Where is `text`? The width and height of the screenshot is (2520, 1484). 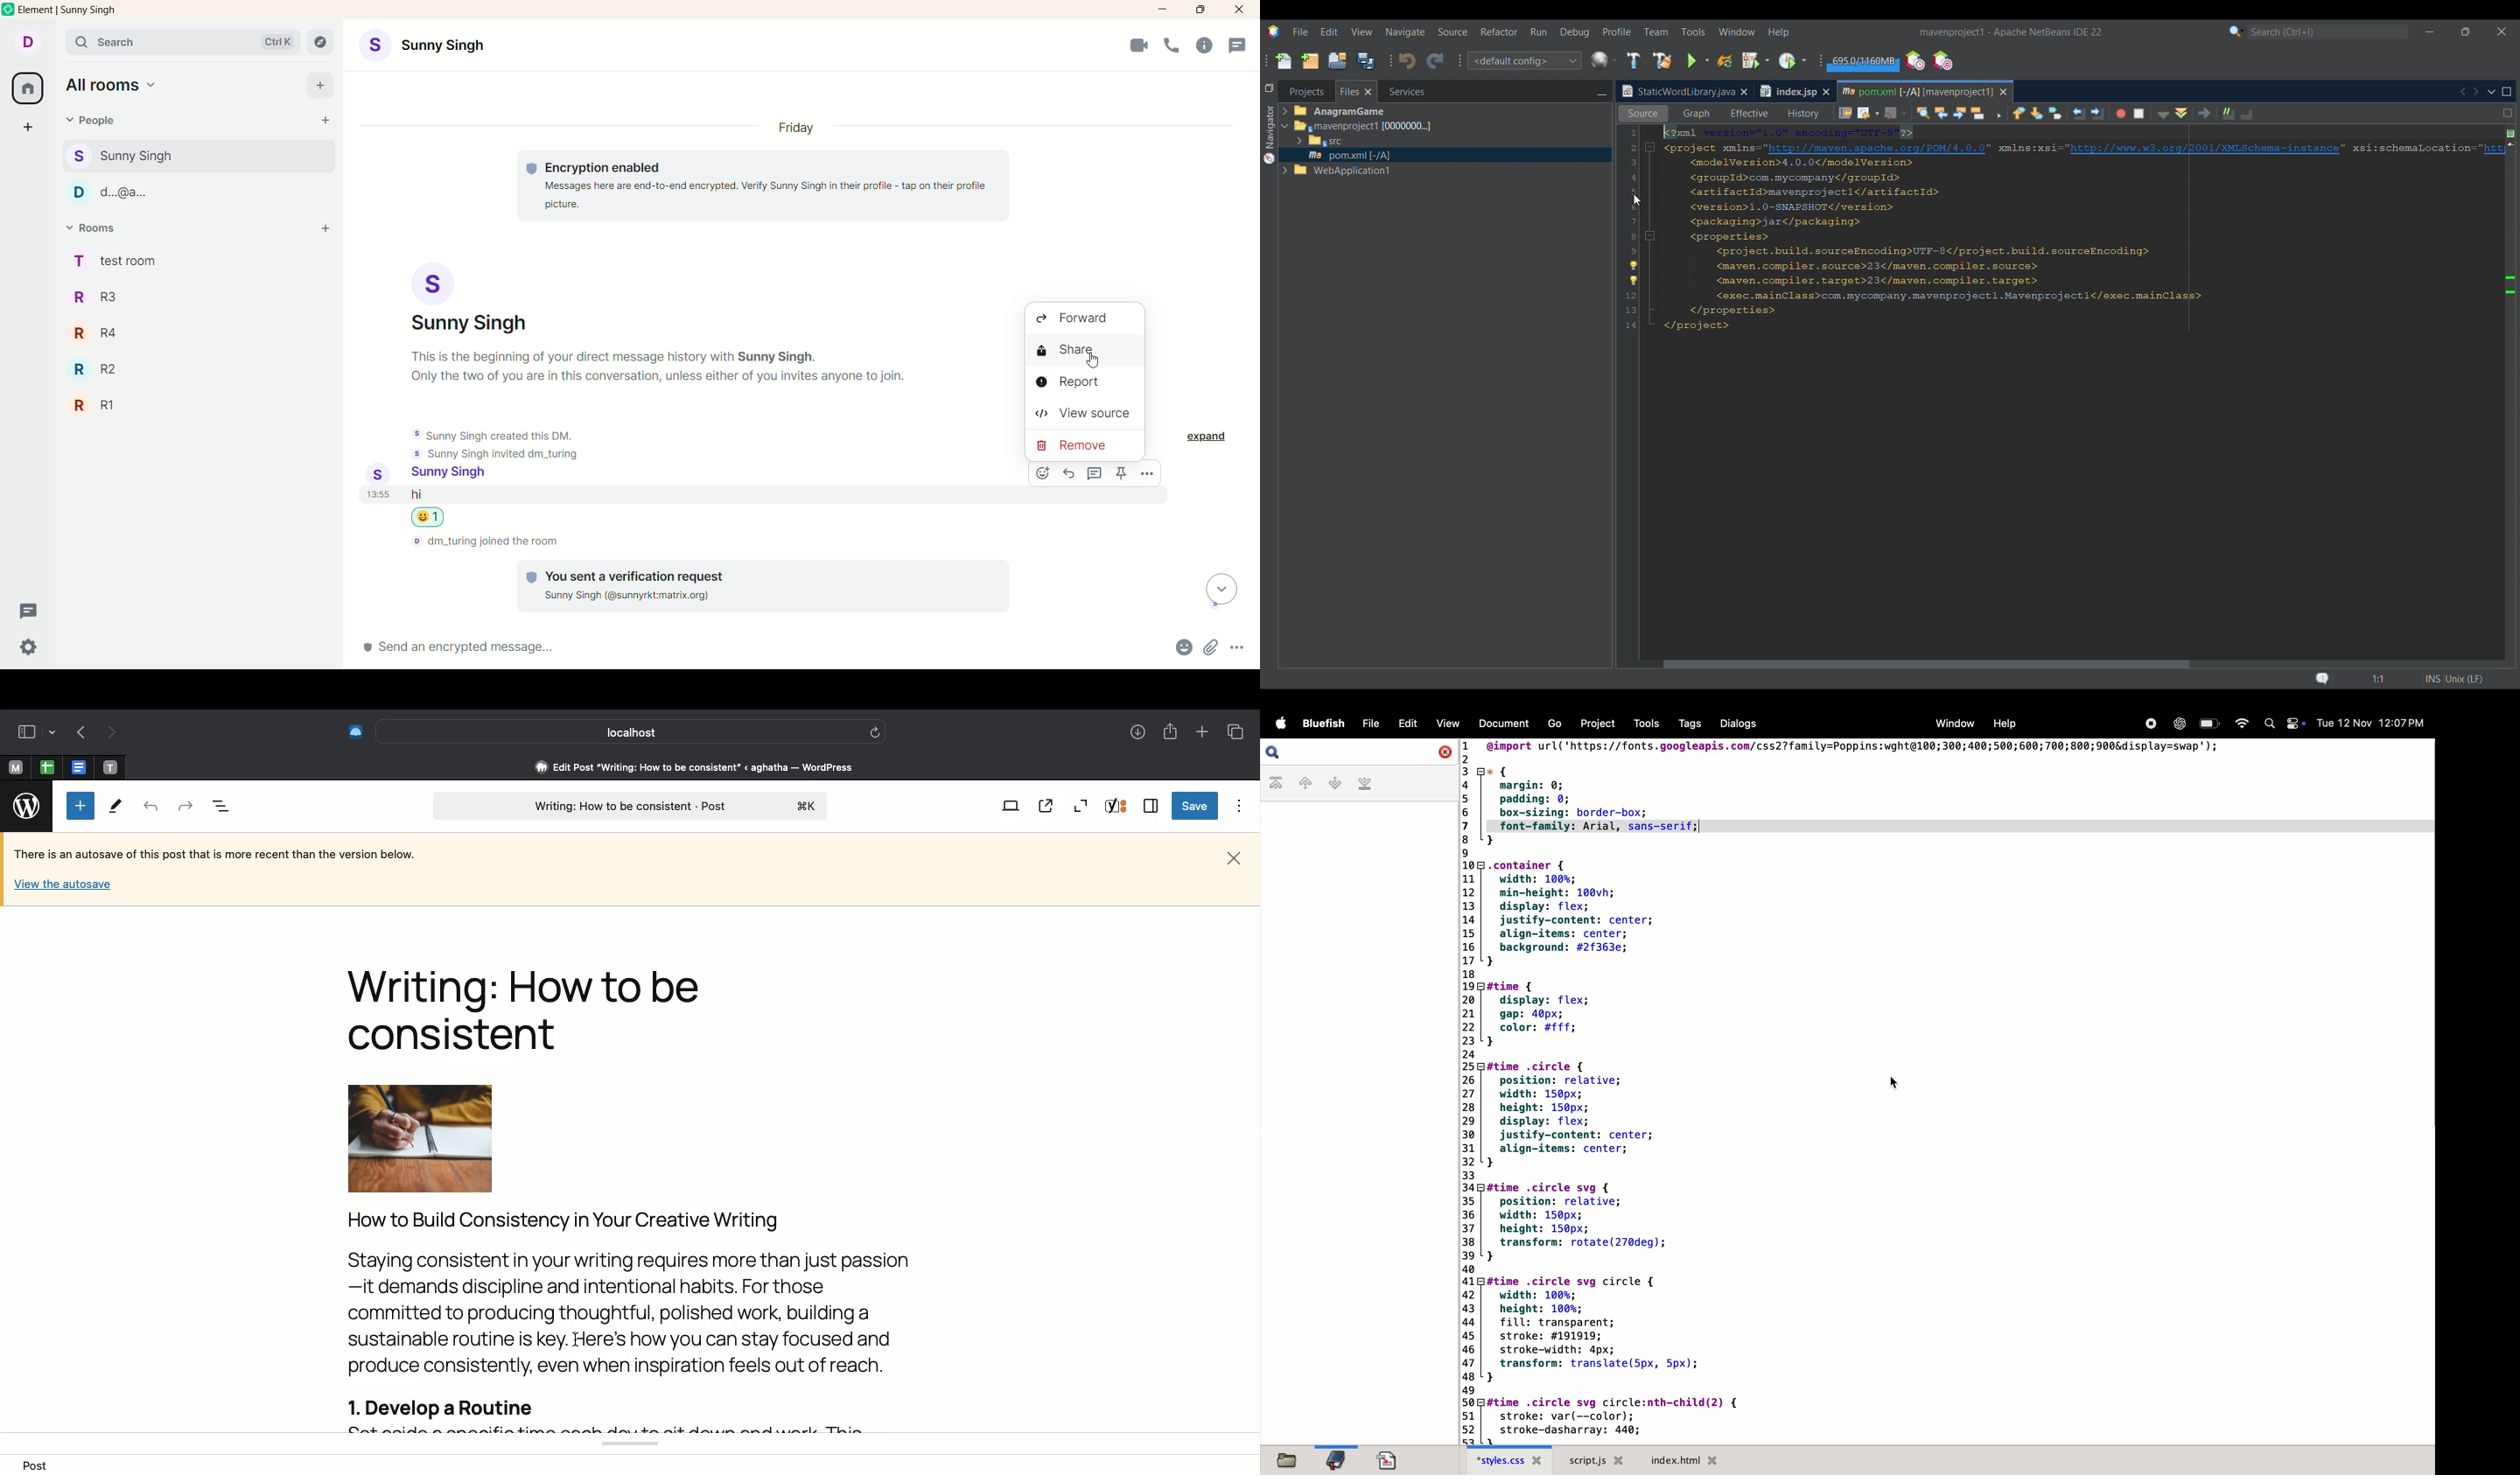 text is located at coordinates (754, 585).